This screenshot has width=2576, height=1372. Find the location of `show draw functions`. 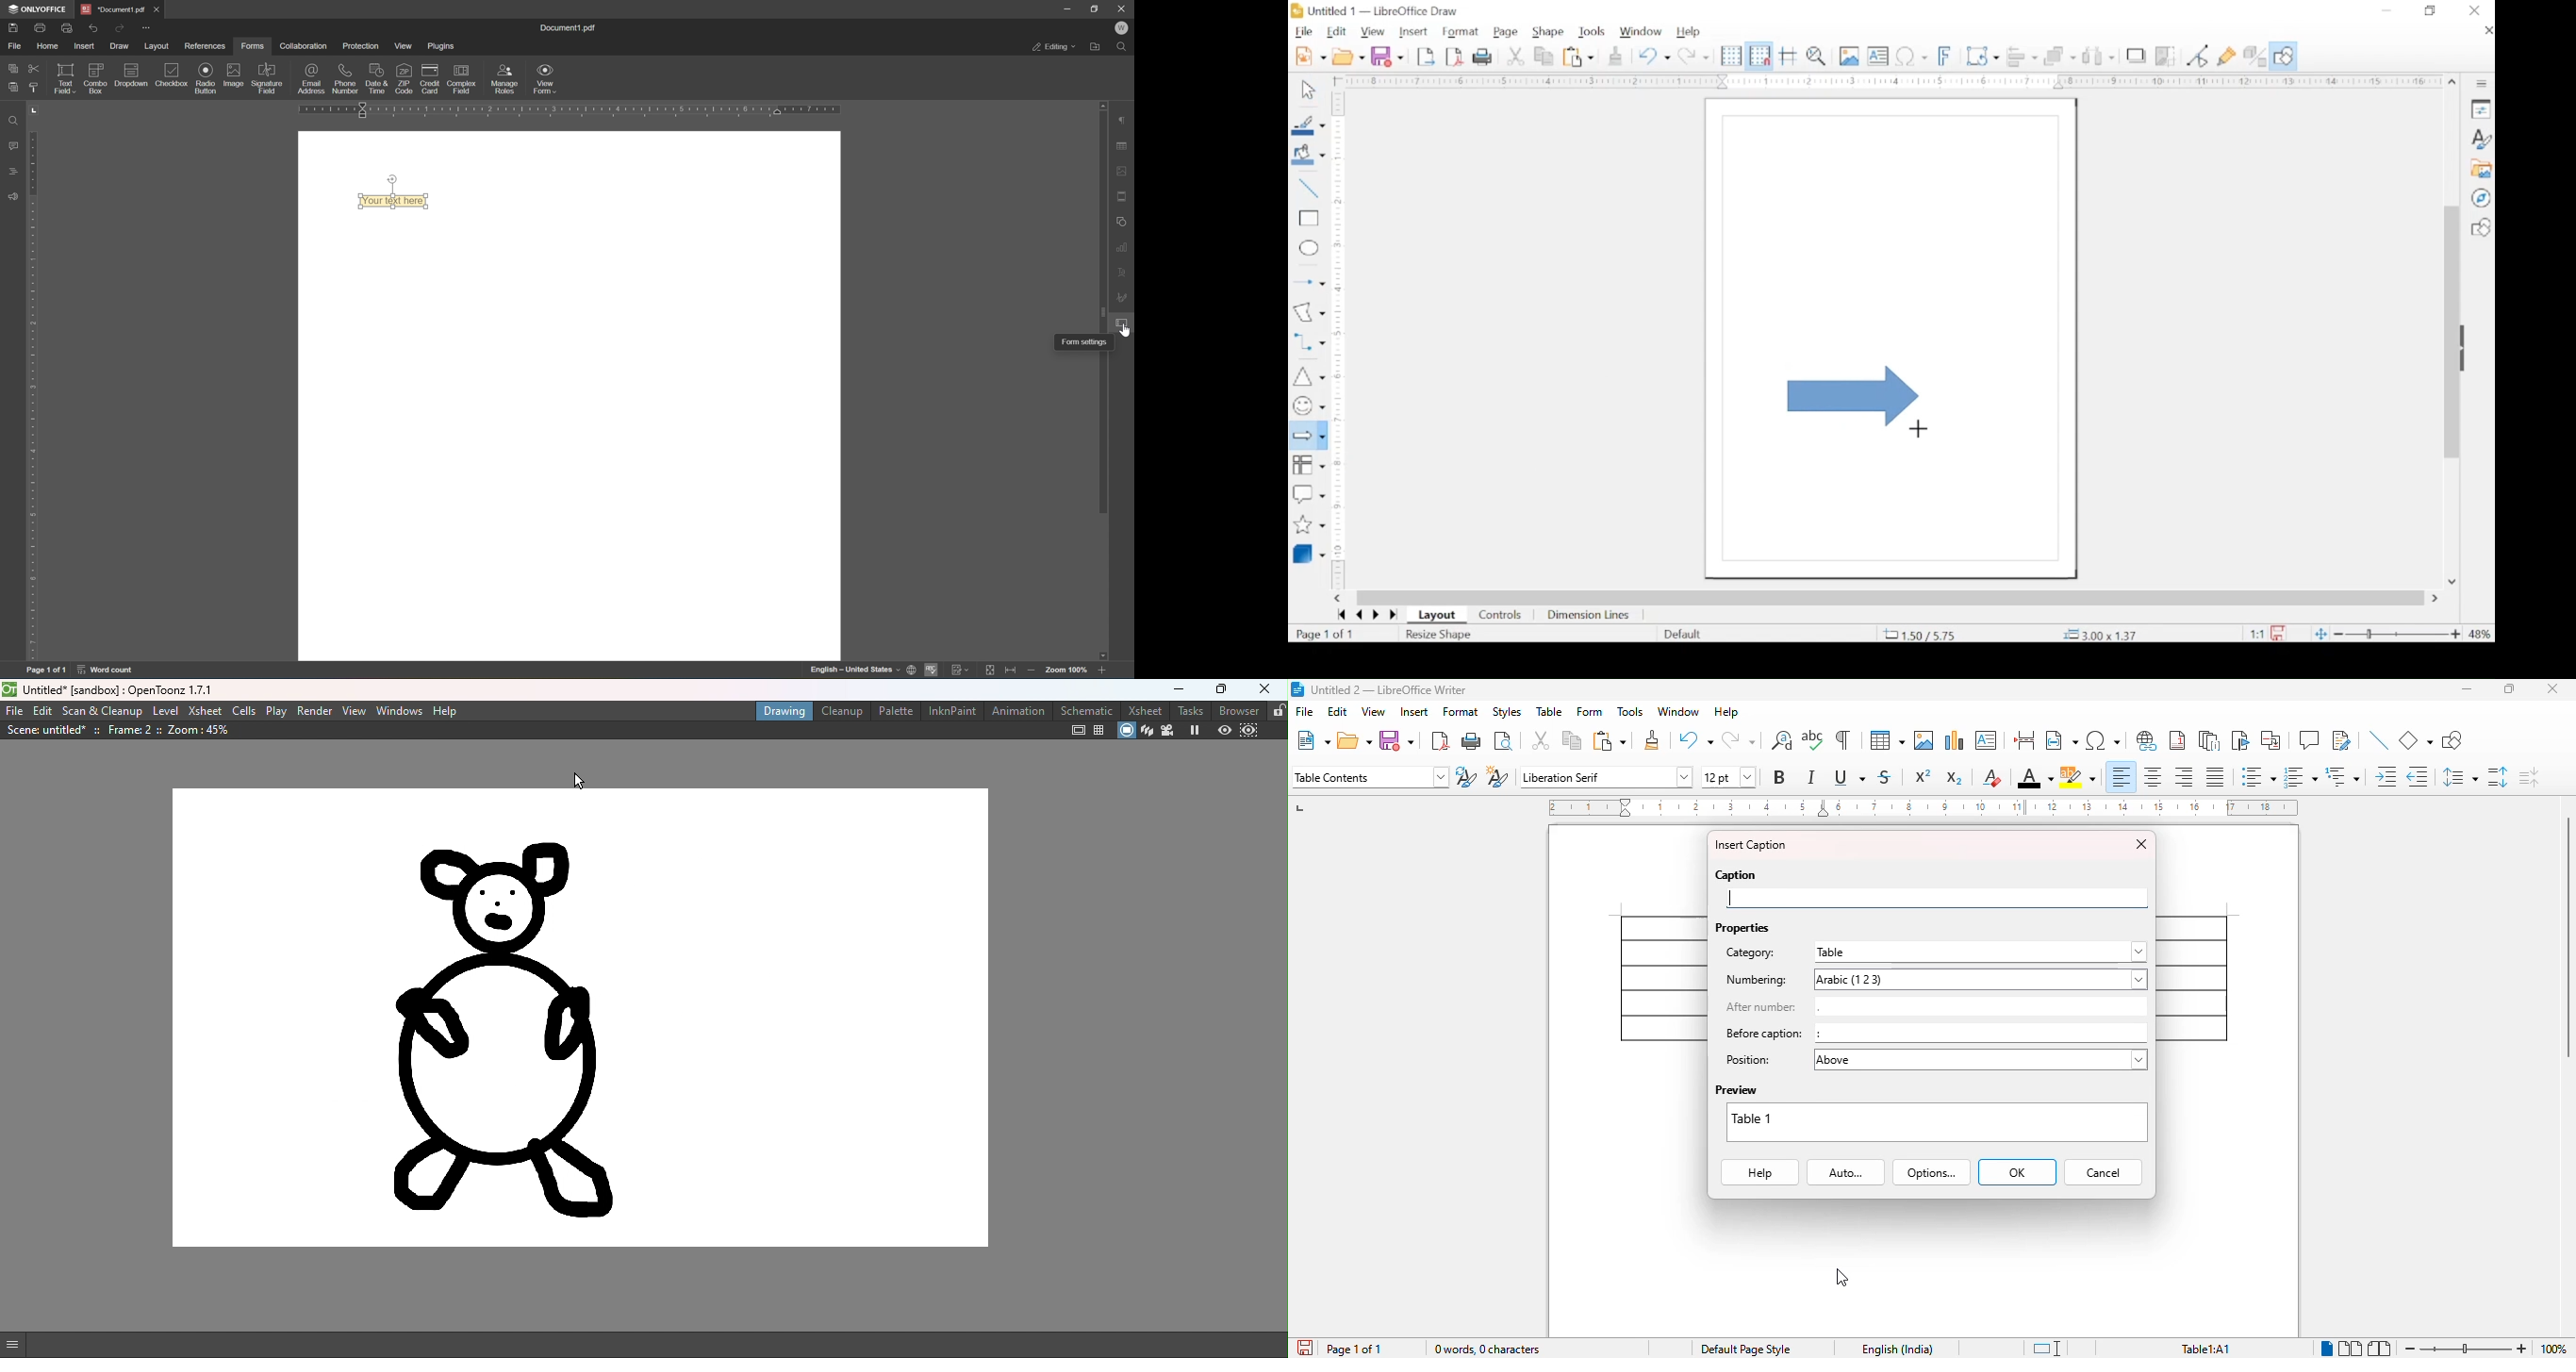

show draw functions is located at coordinates (2452, 739).